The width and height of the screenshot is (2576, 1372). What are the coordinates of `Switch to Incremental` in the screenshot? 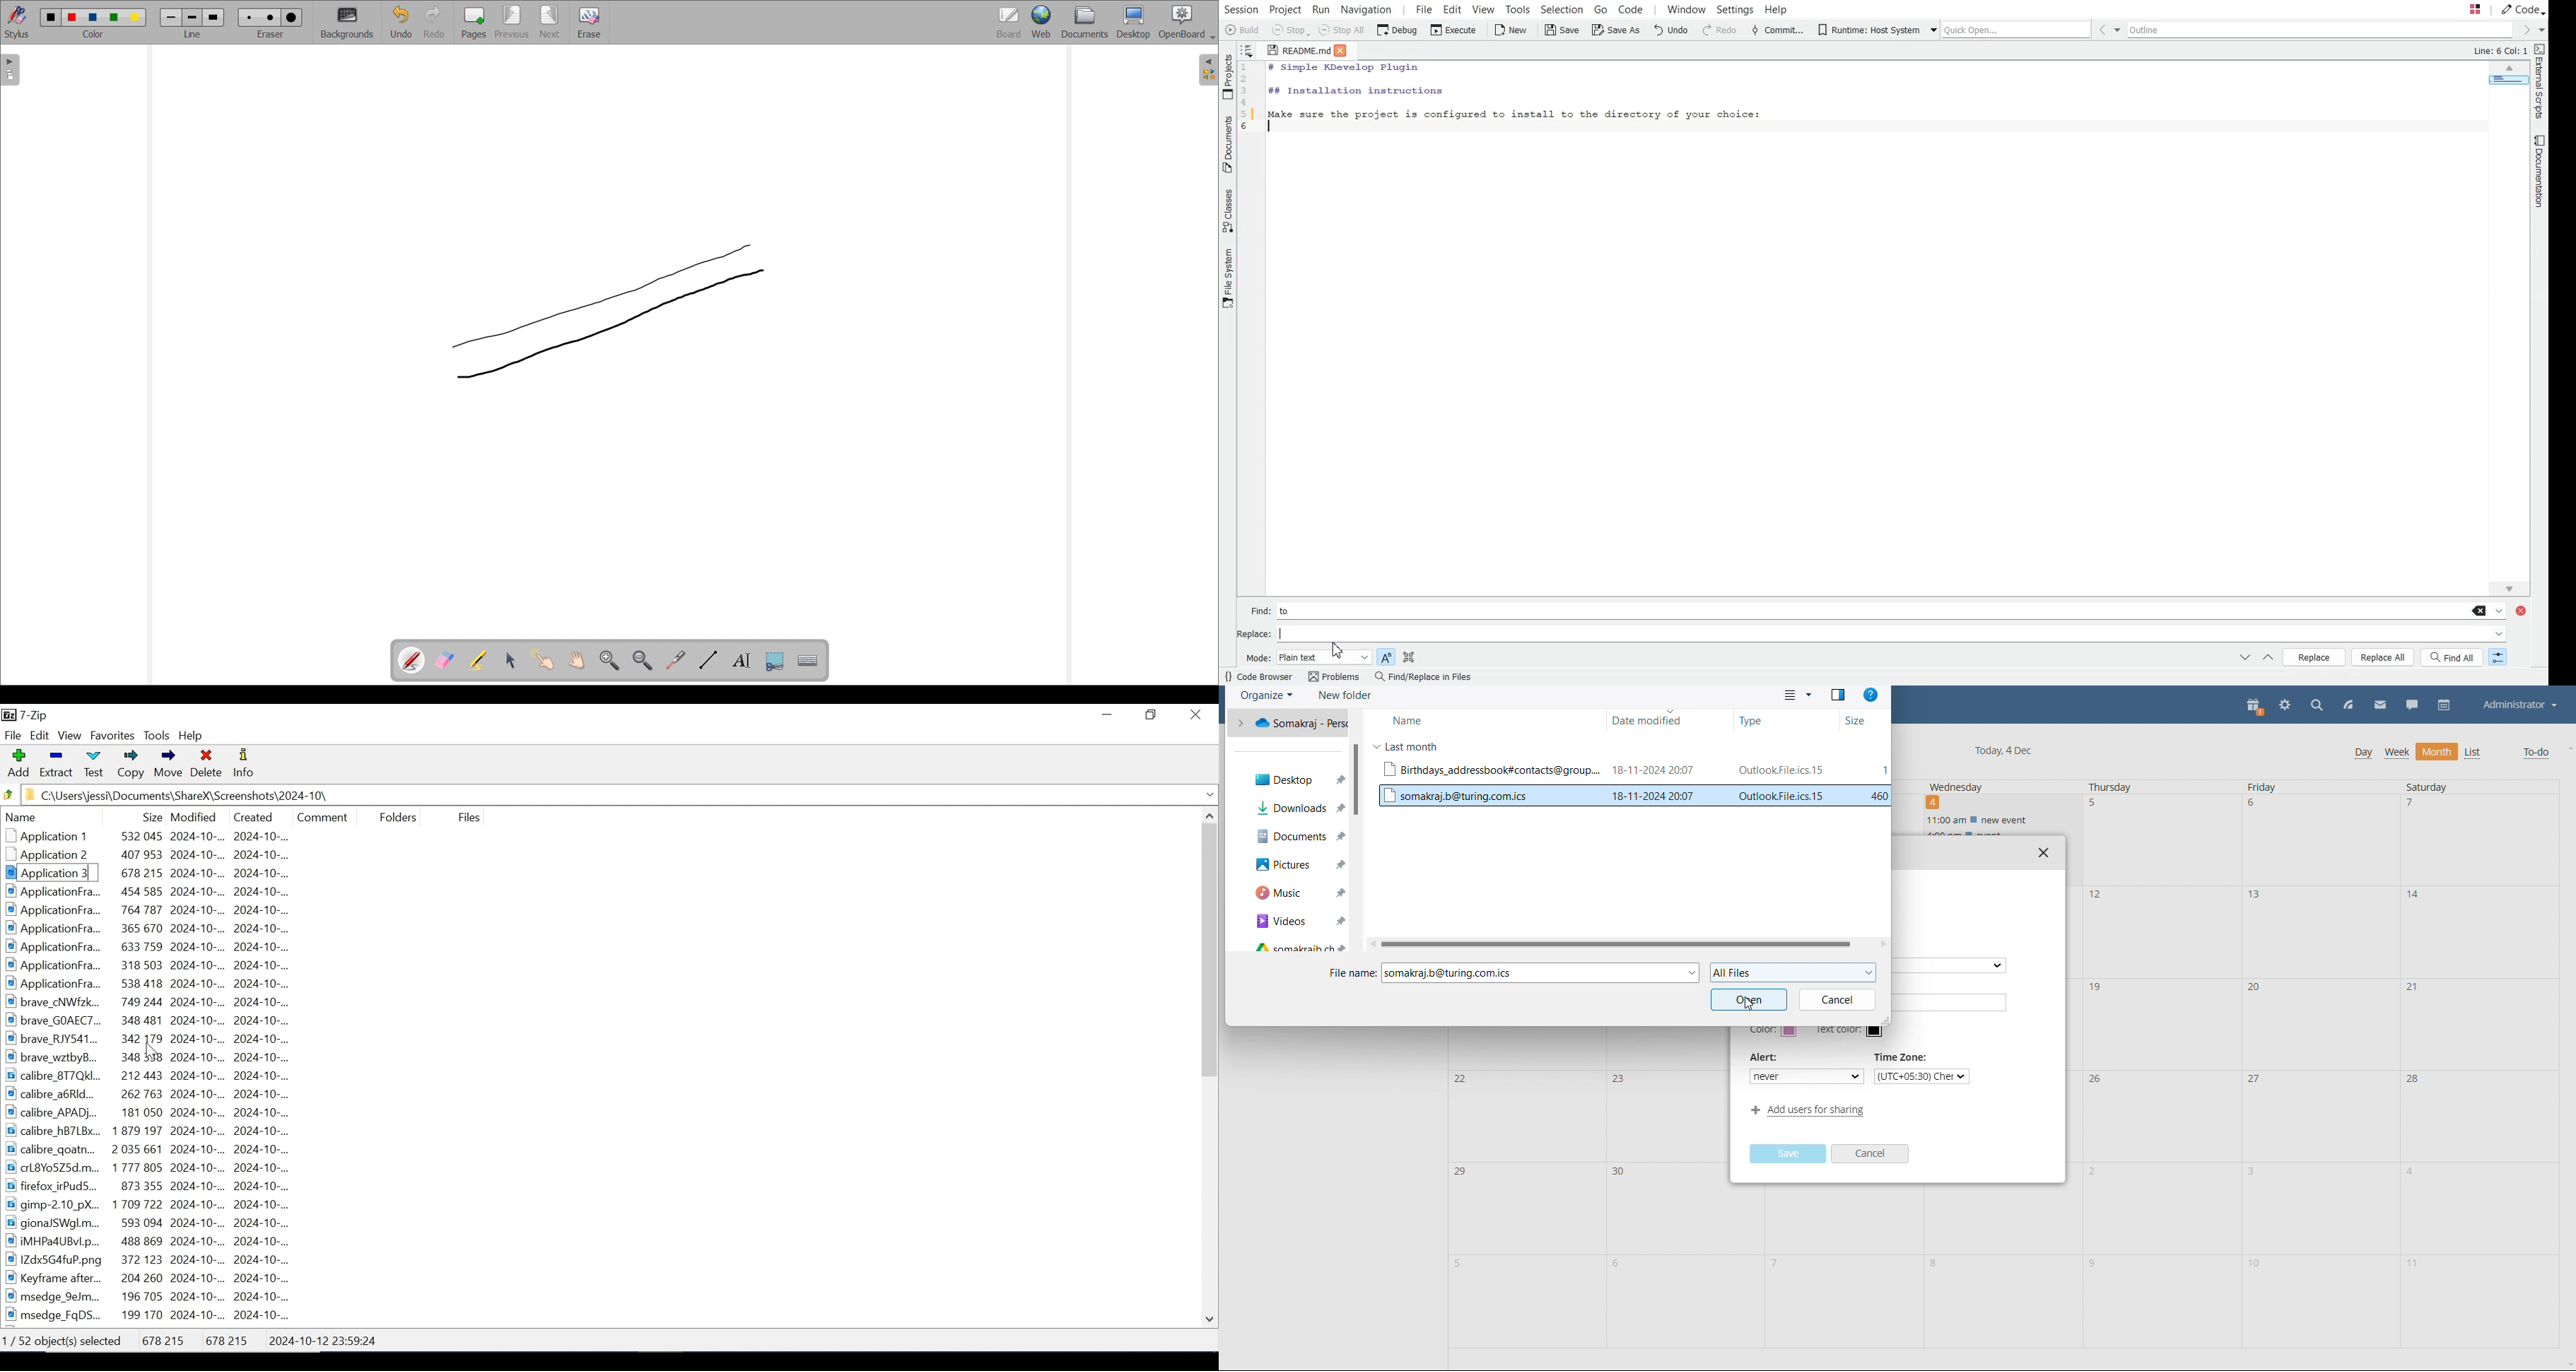 It's located at (2495, 658).